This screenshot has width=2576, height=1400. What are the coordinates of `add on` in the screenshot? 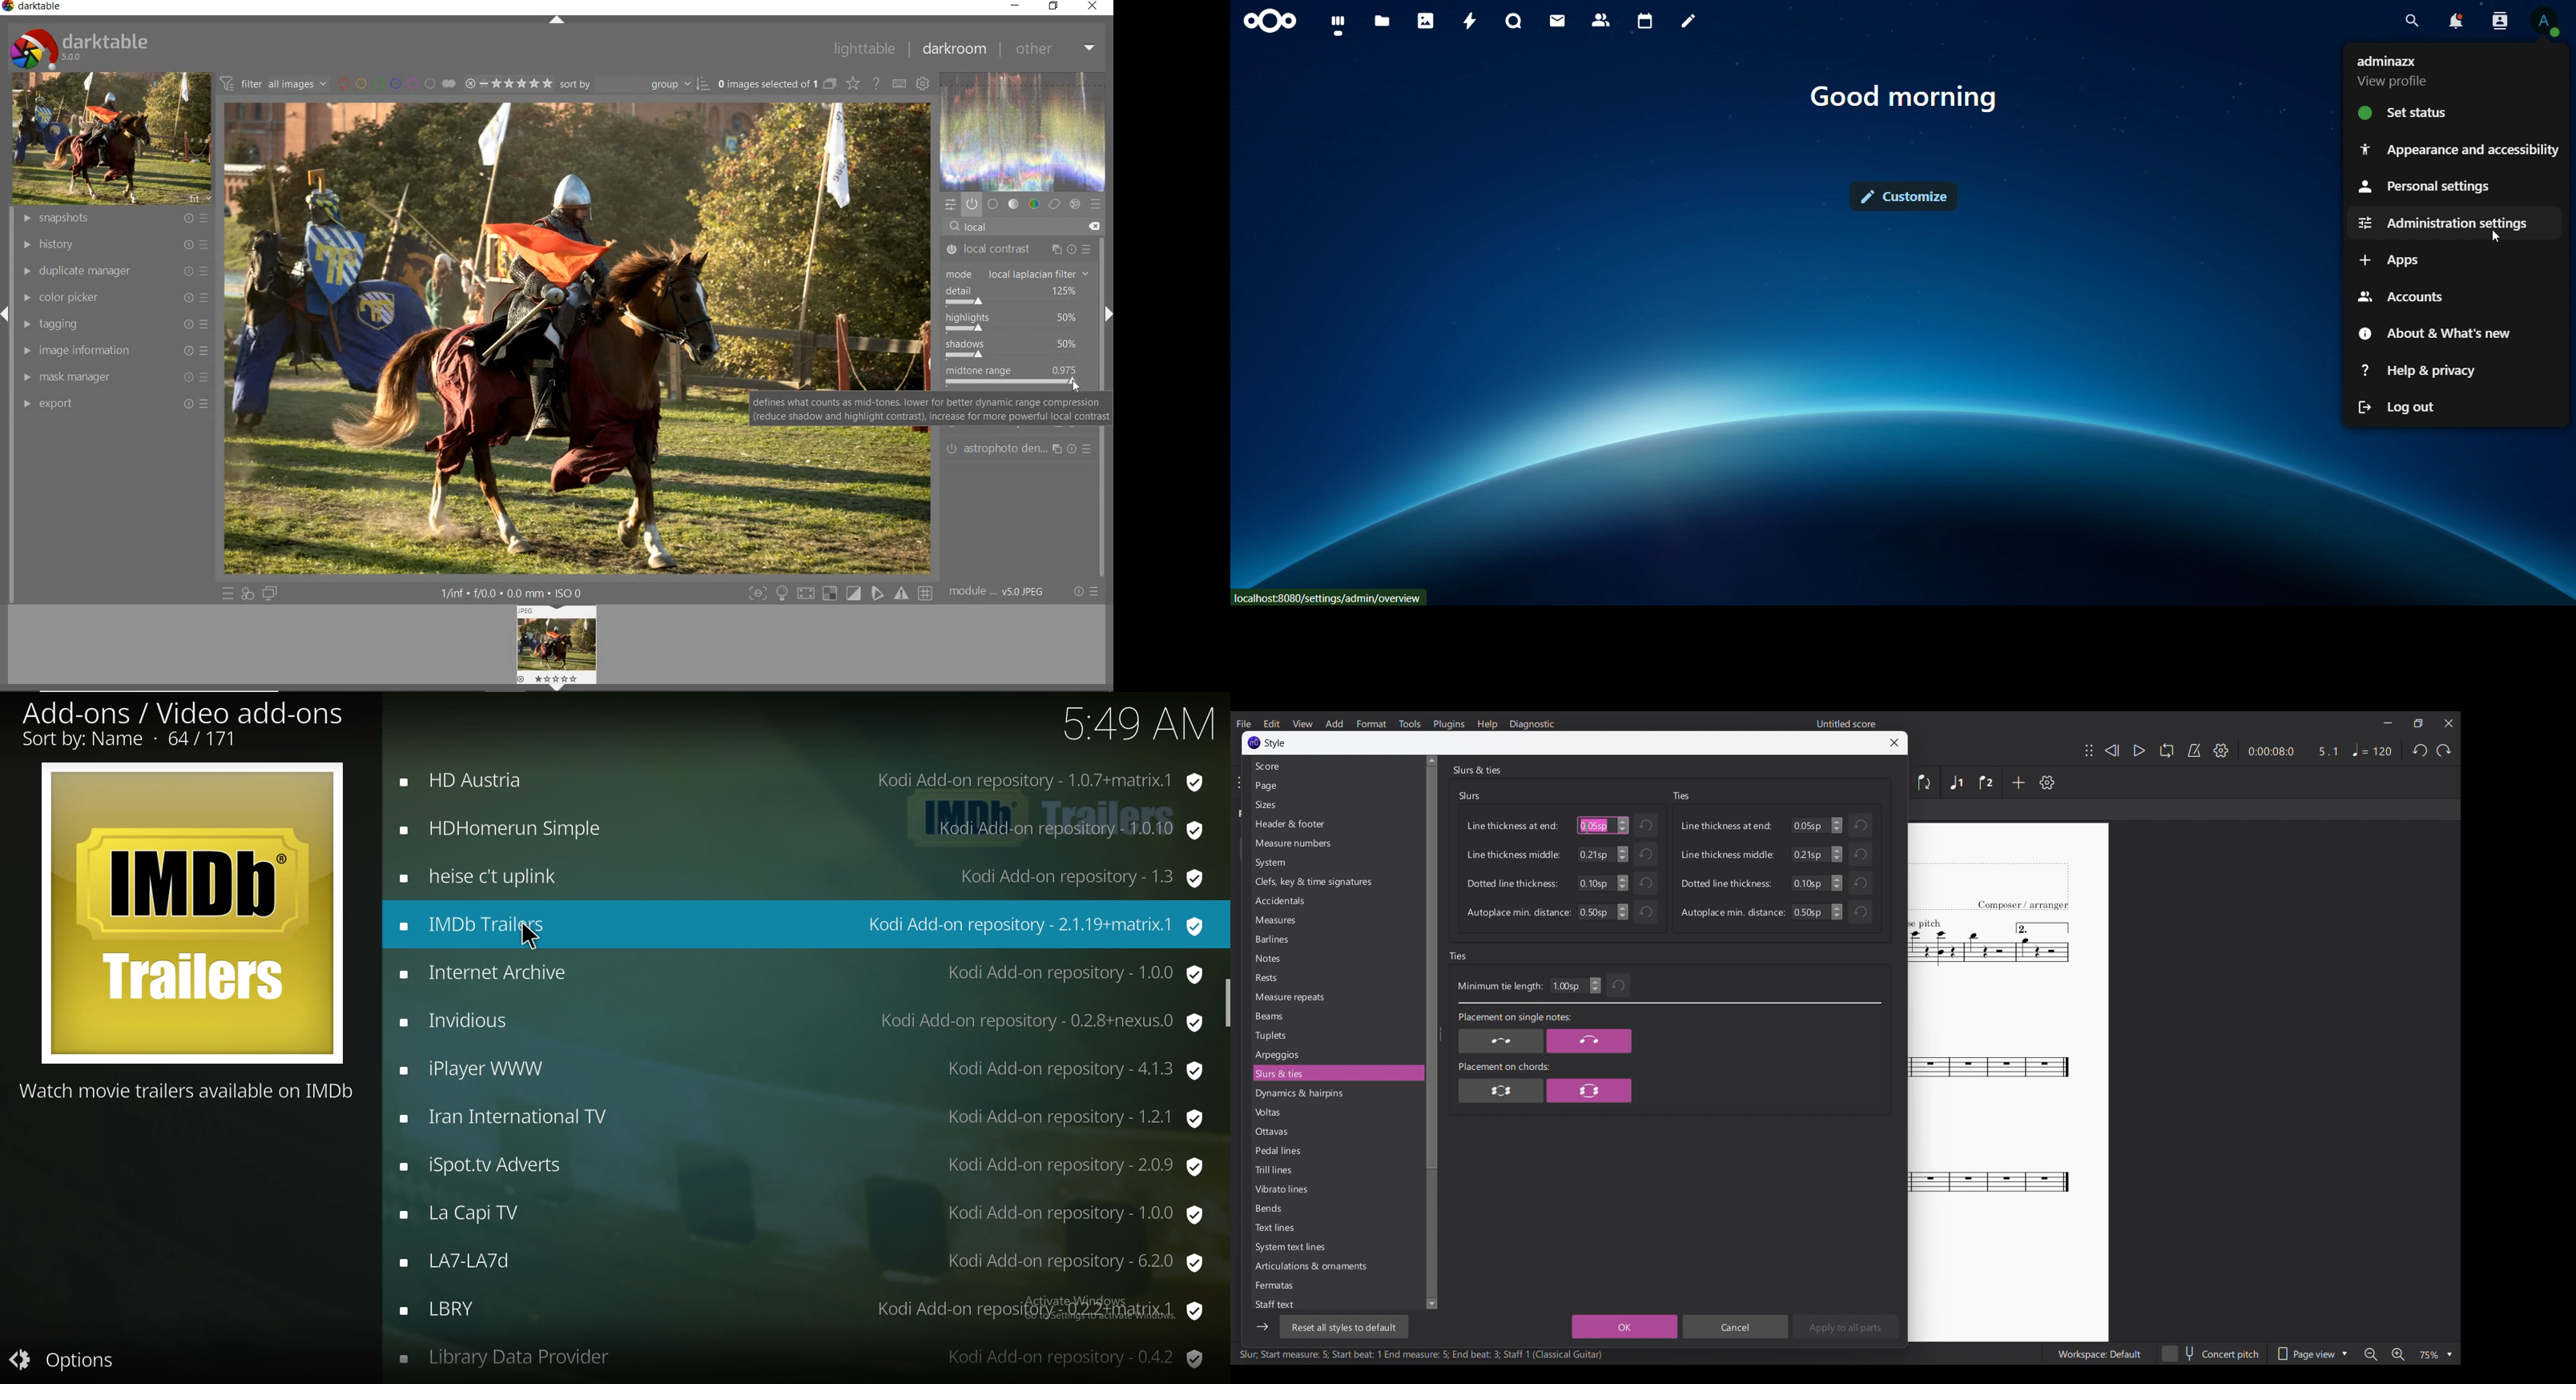 It's located at (802, 1069).